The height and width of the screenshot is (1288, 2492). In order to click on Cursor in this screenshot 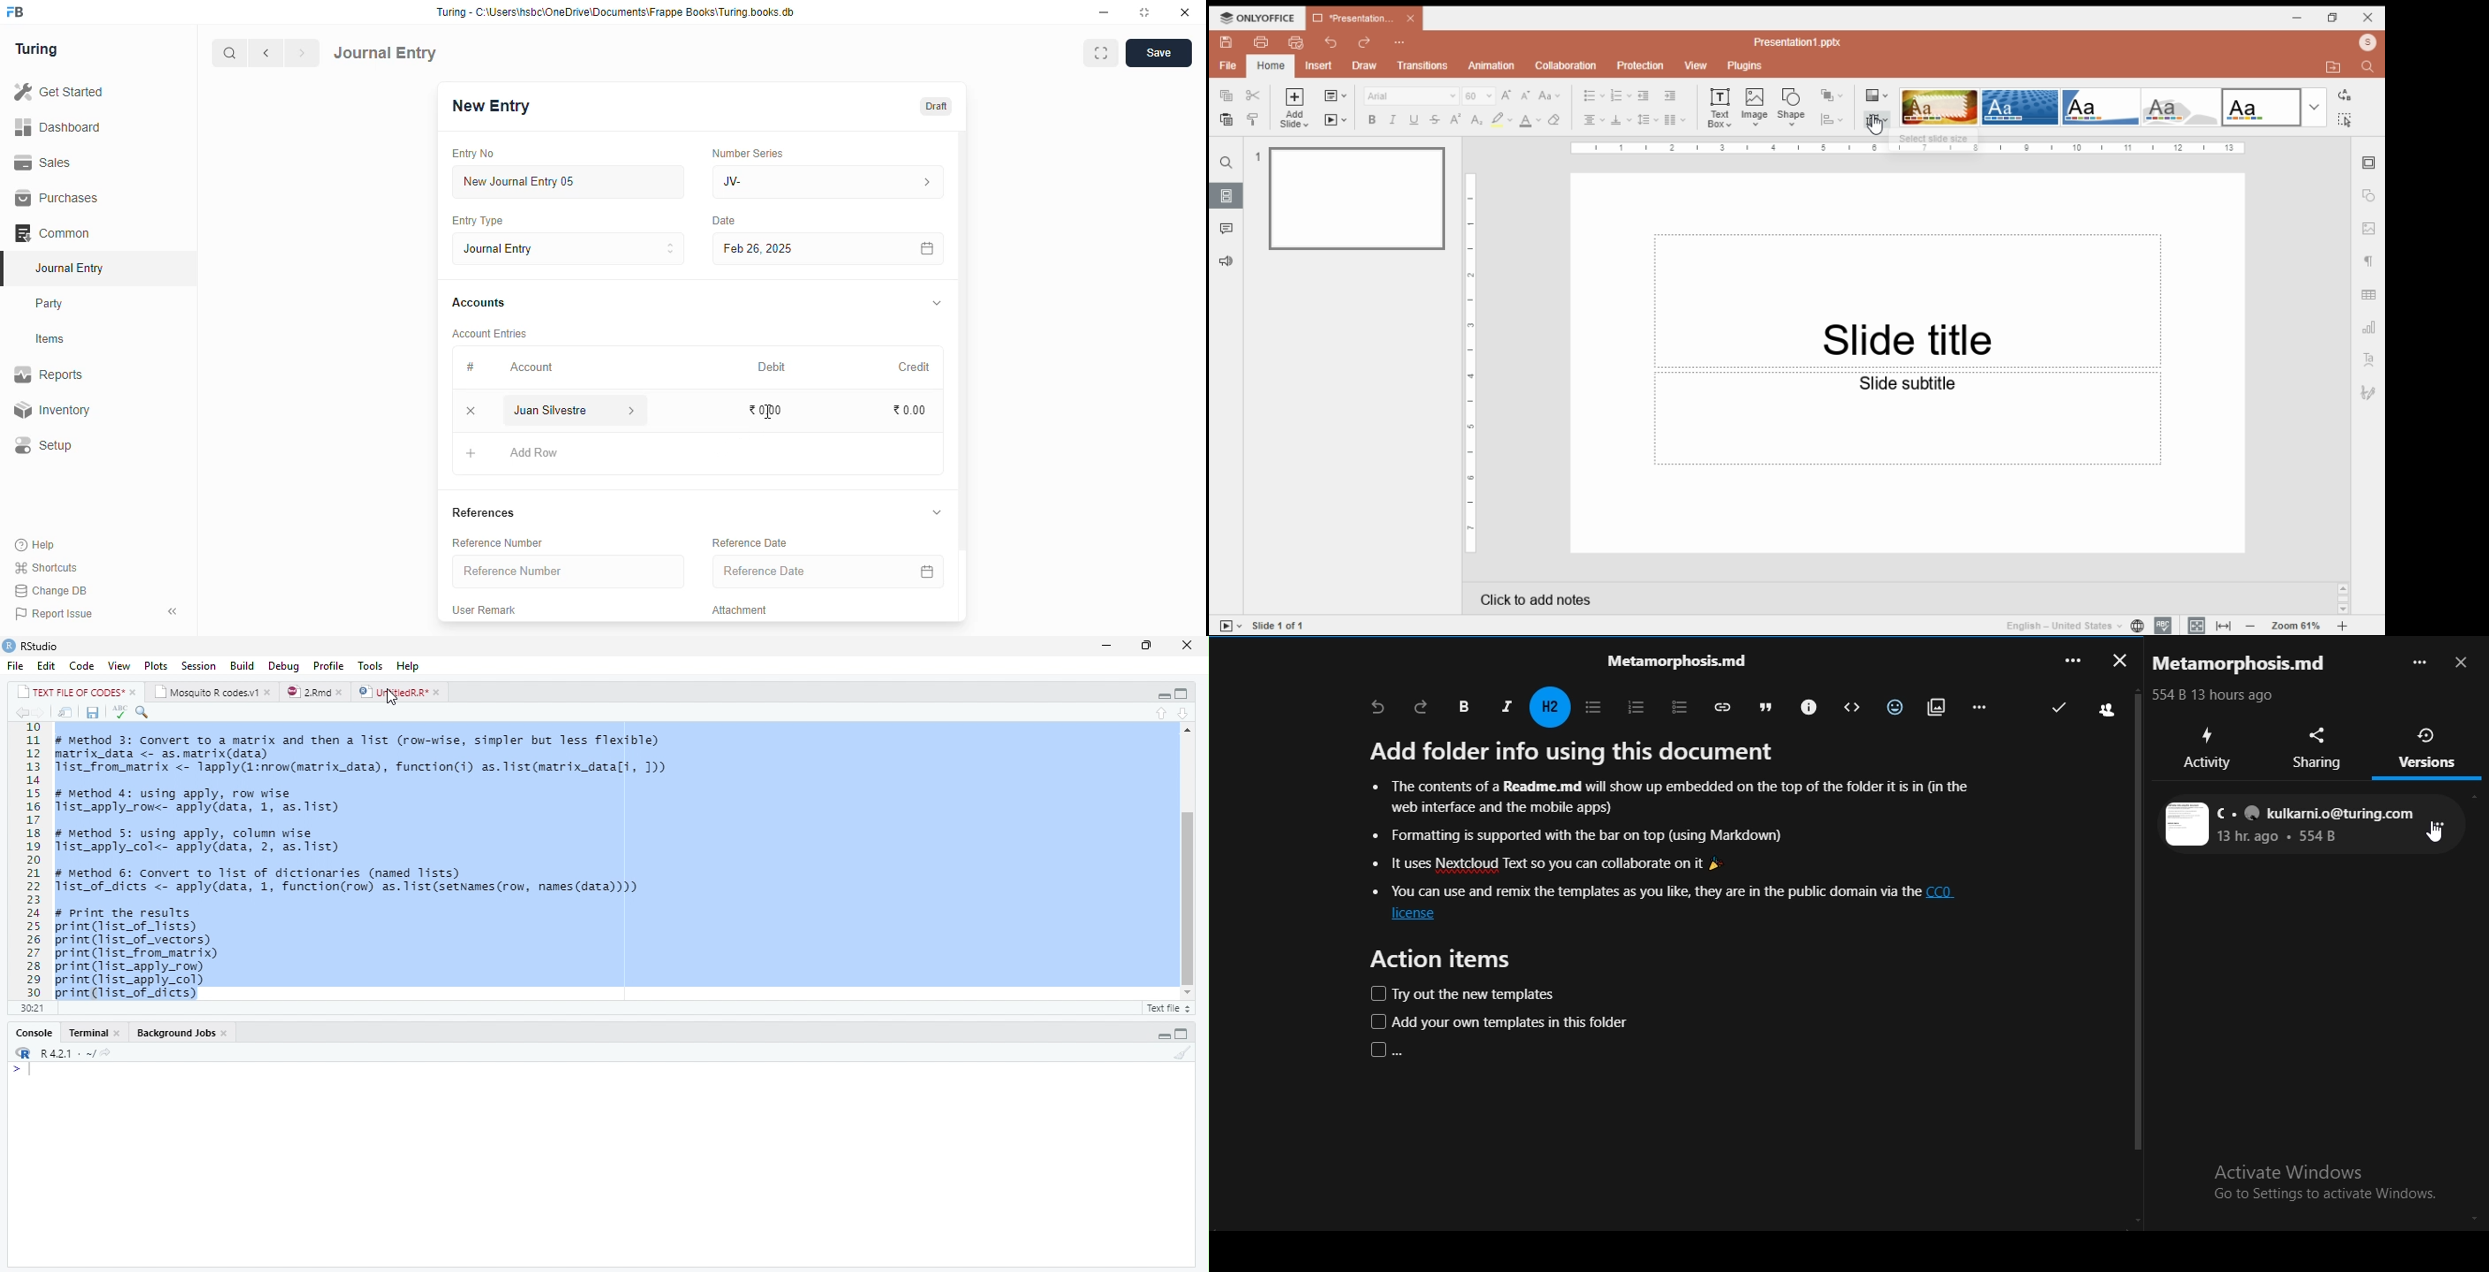, I will do `click(1876, 128)`.